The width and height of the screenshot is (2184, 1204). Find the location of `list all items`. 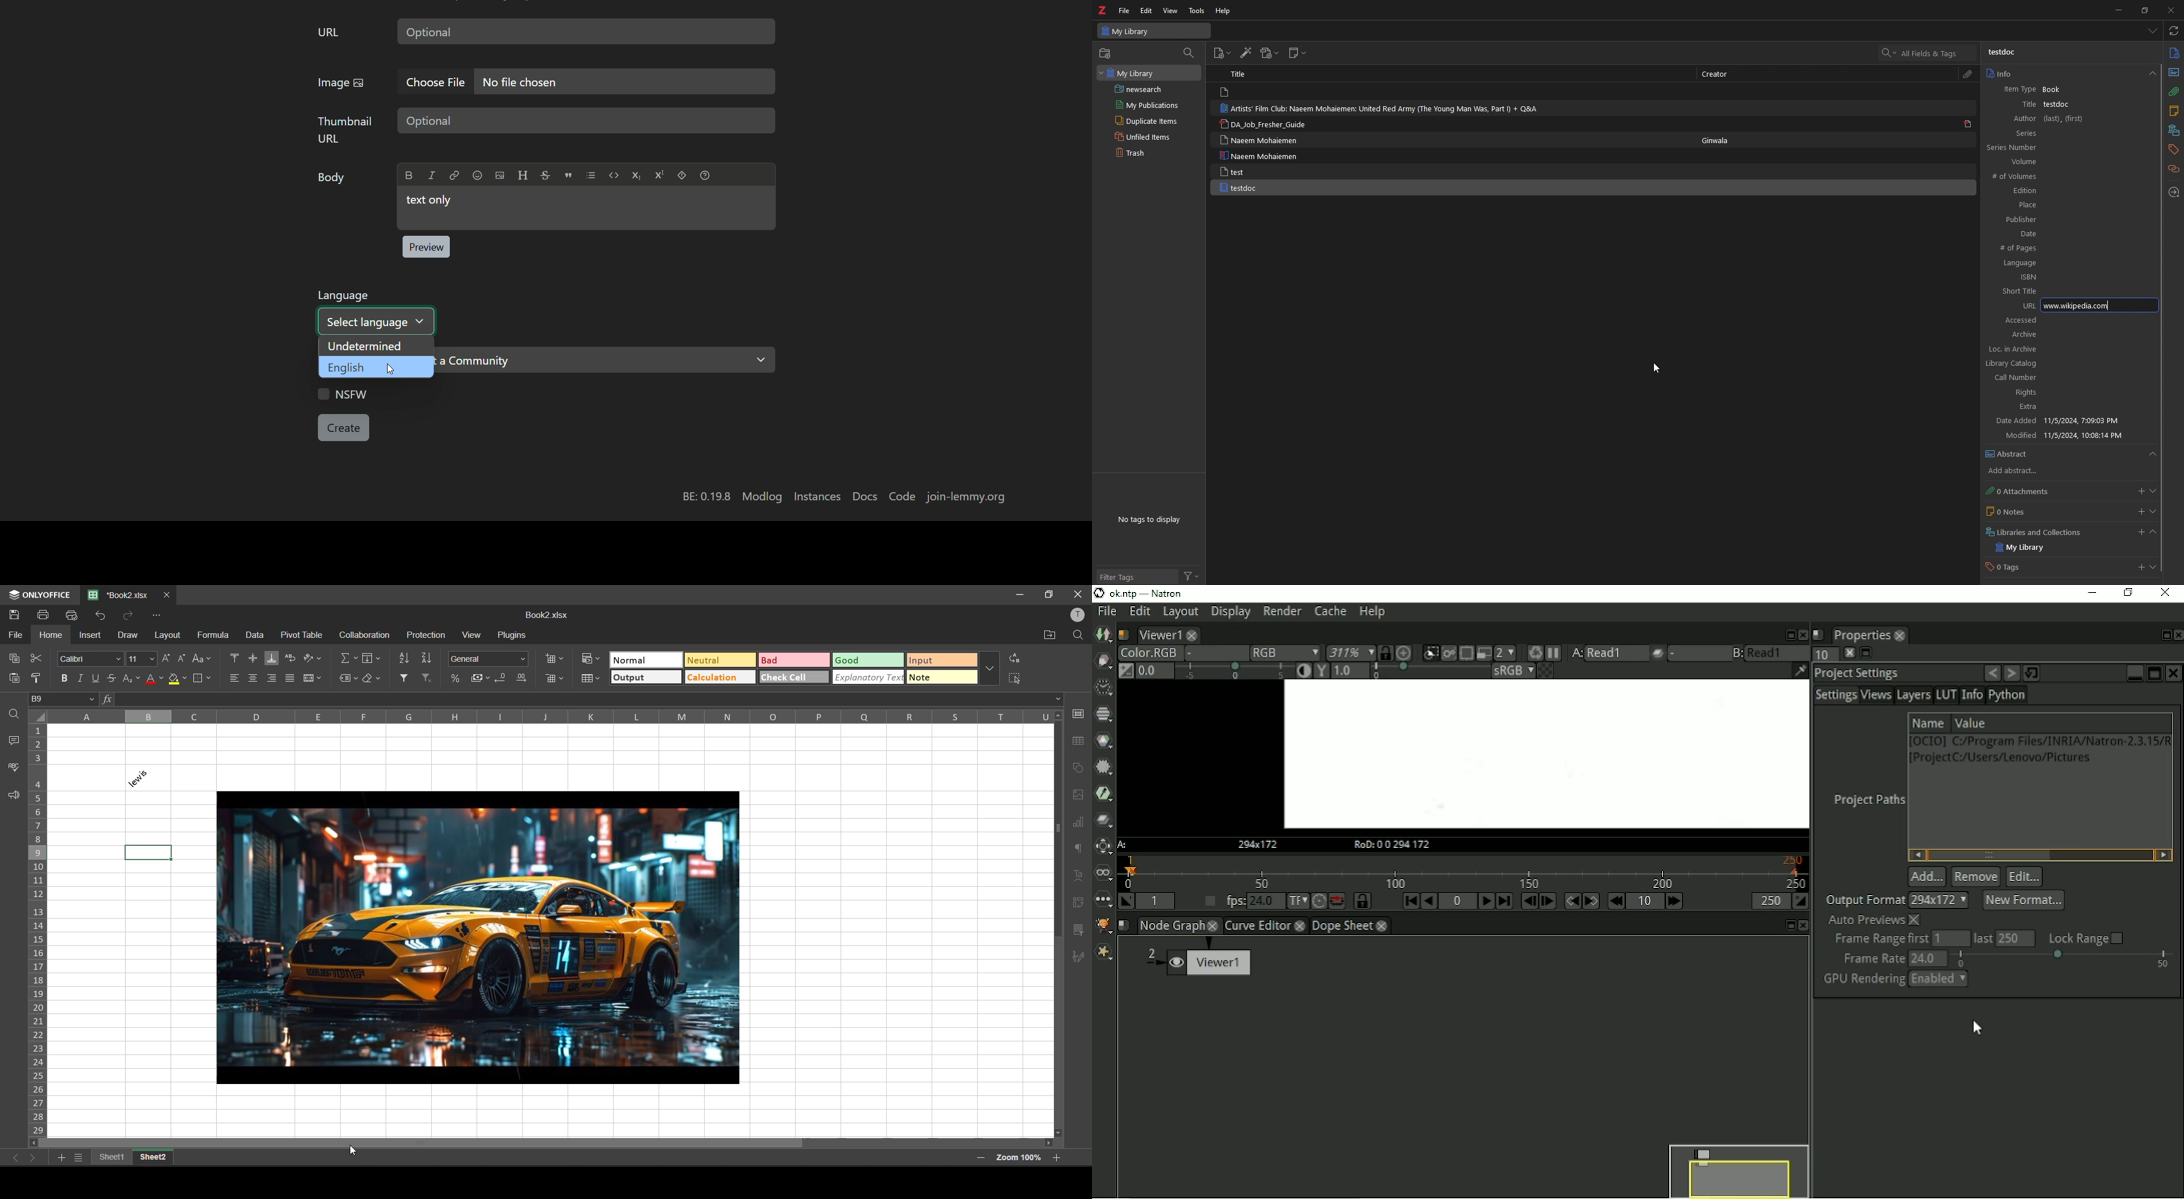

list all items is located at coordinates (2151, 30).